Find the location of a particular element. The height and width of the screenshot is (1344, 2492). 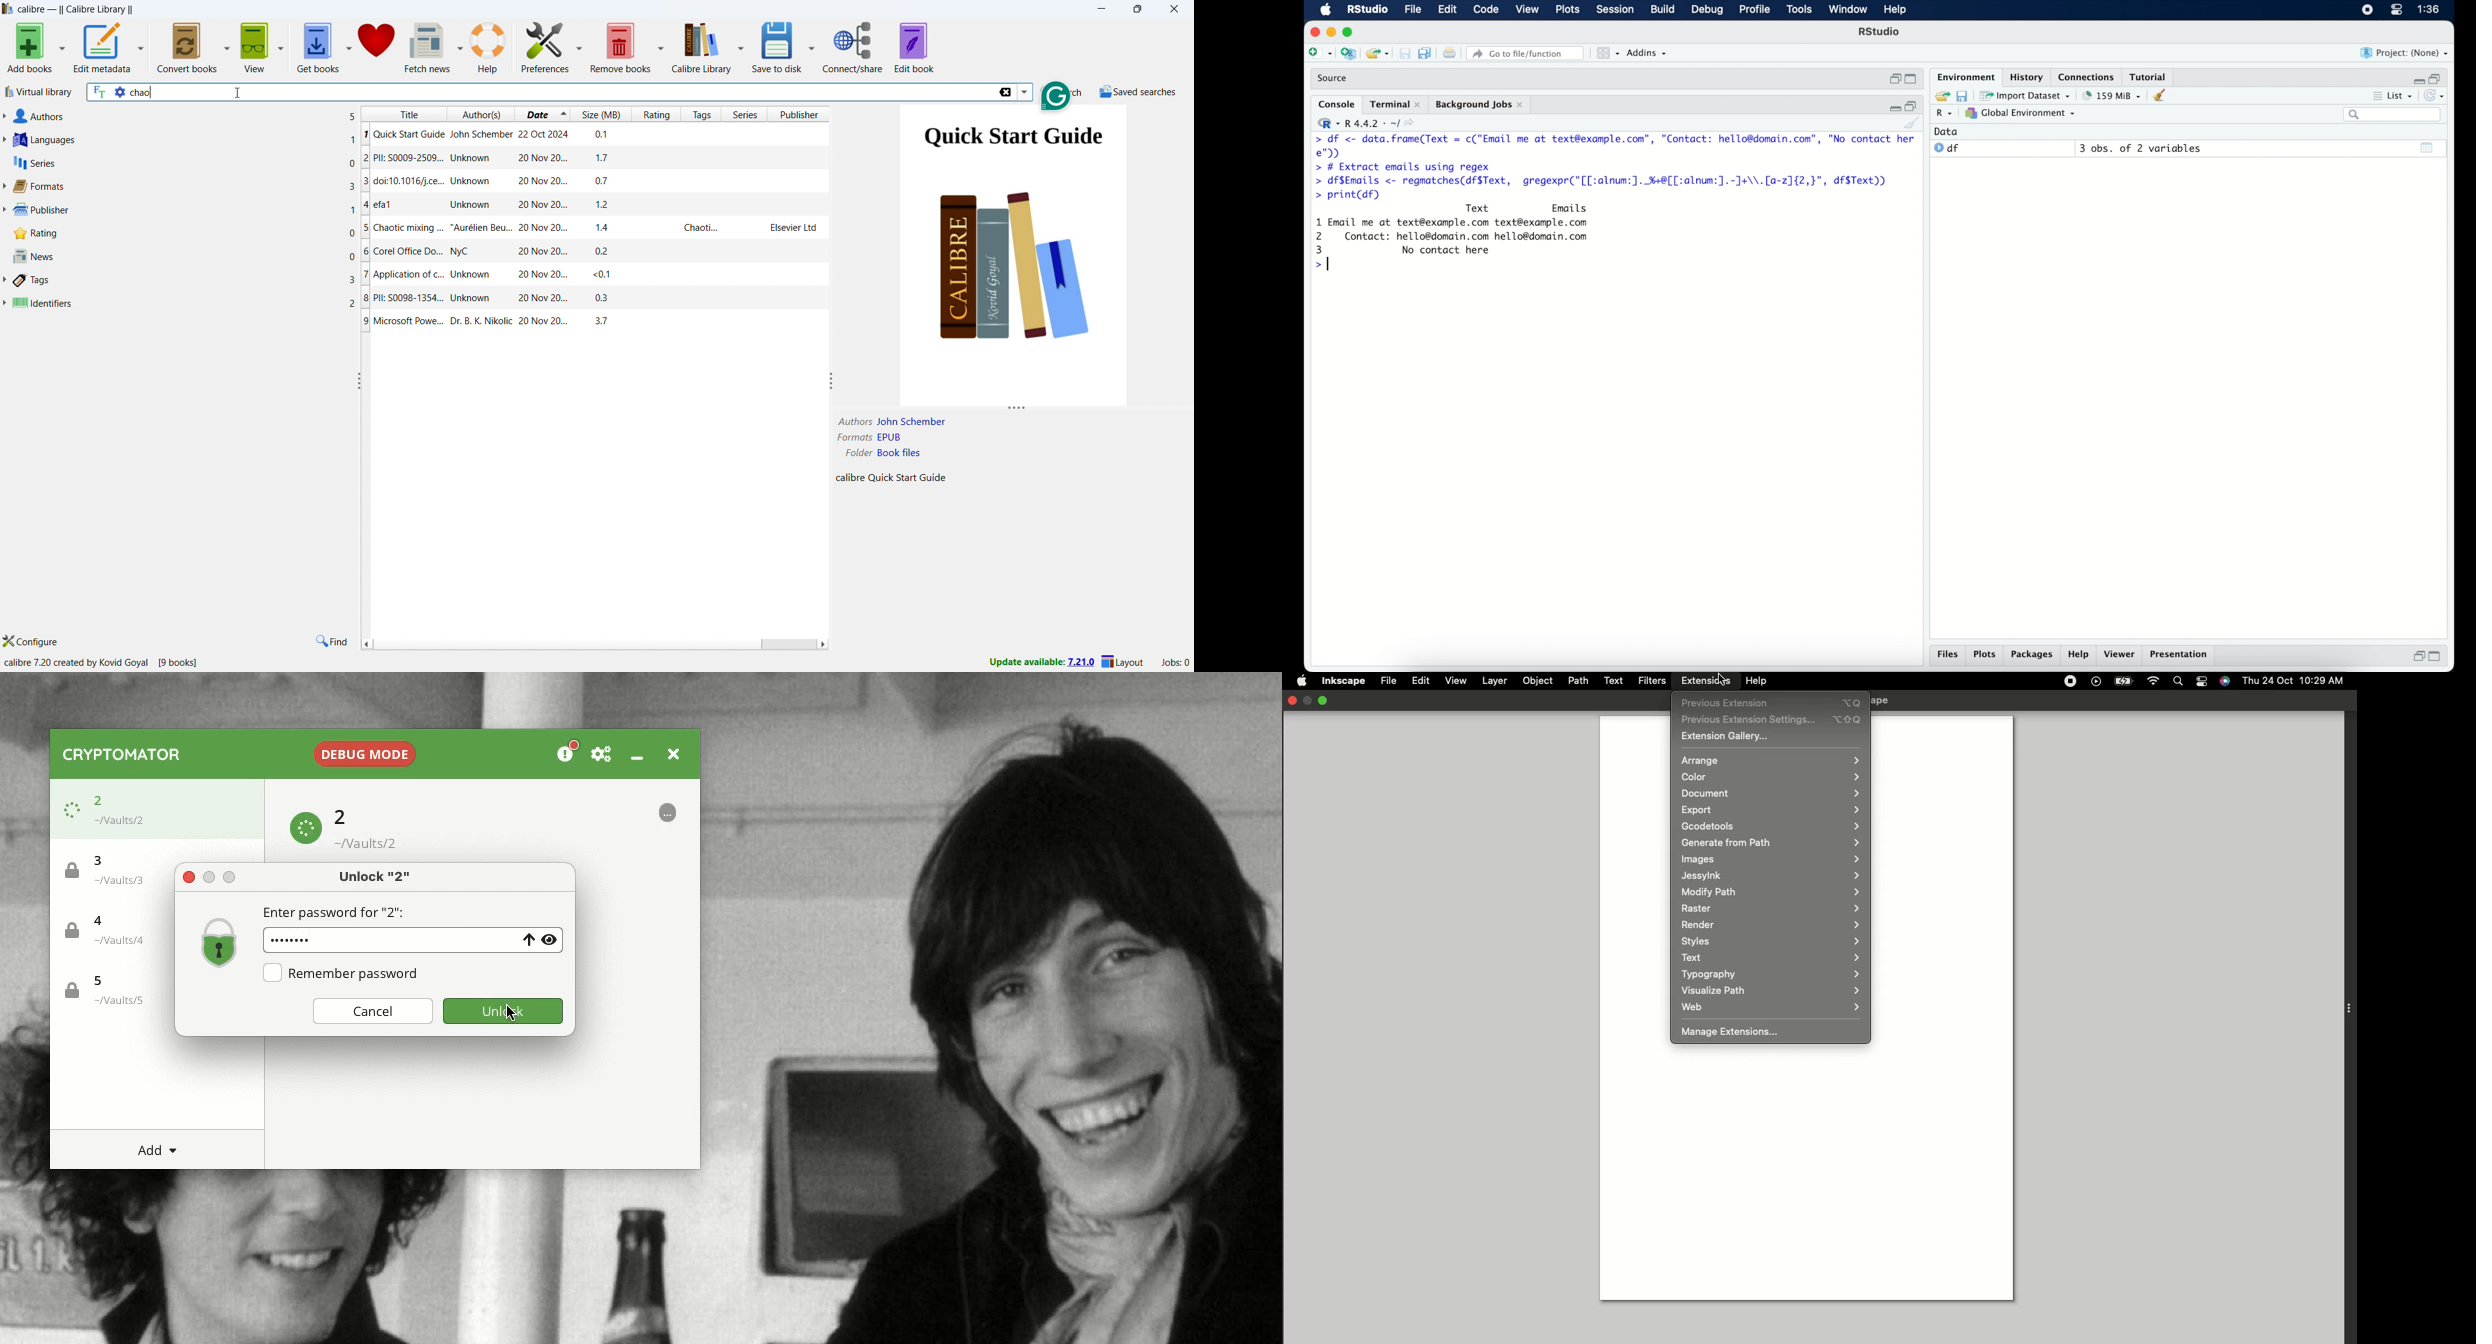

R Studio is located at coordinates (1881, 33).